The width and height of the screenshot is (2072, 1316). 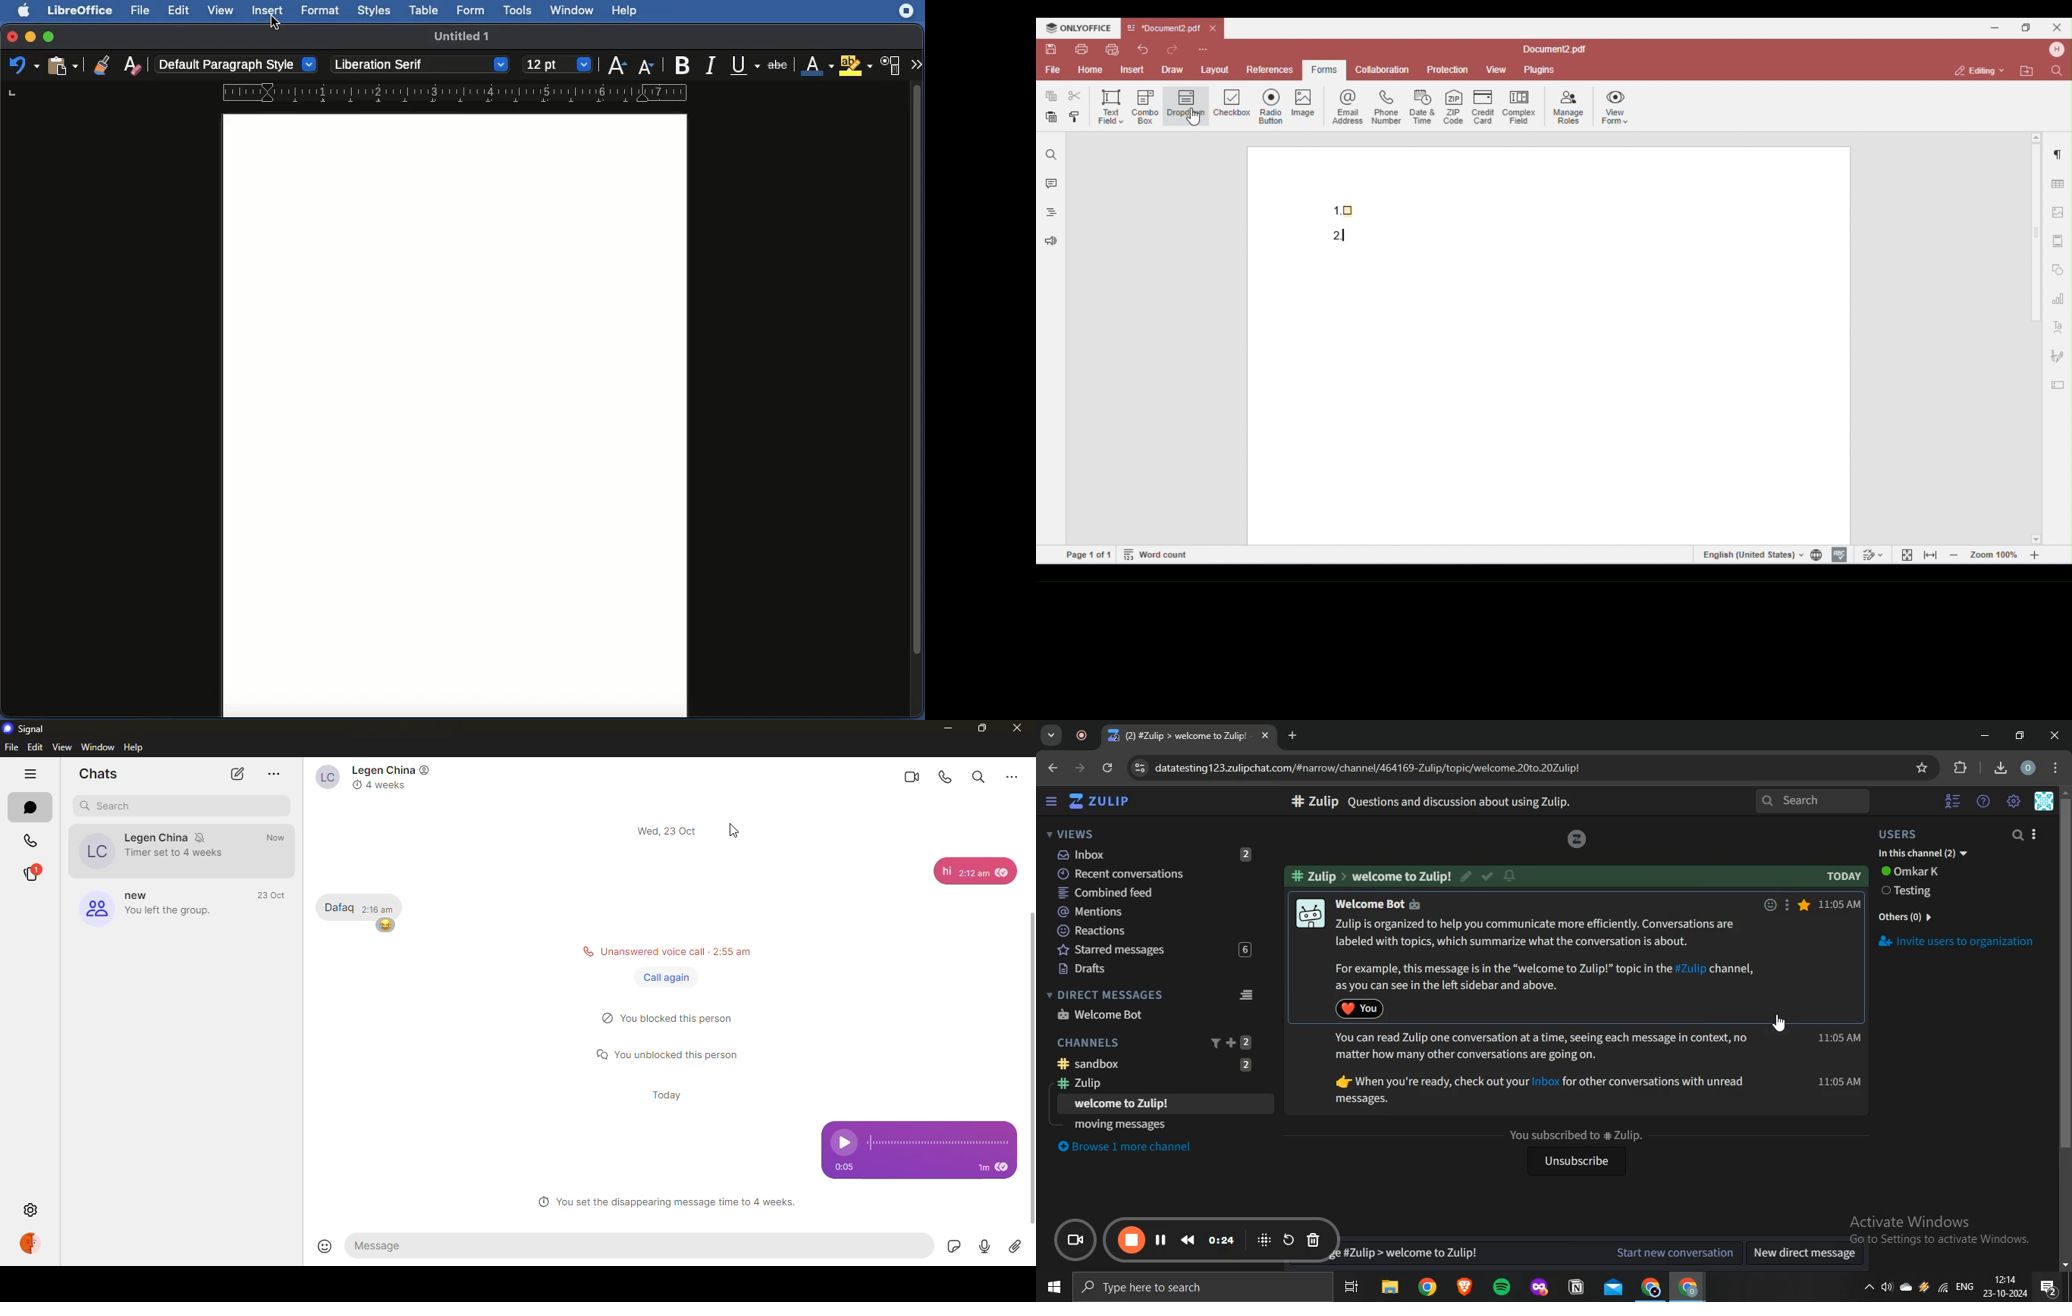 What do you see at coordinates (97, 747) in the screenshot?
I see `window` at bounding box center [97, 747].